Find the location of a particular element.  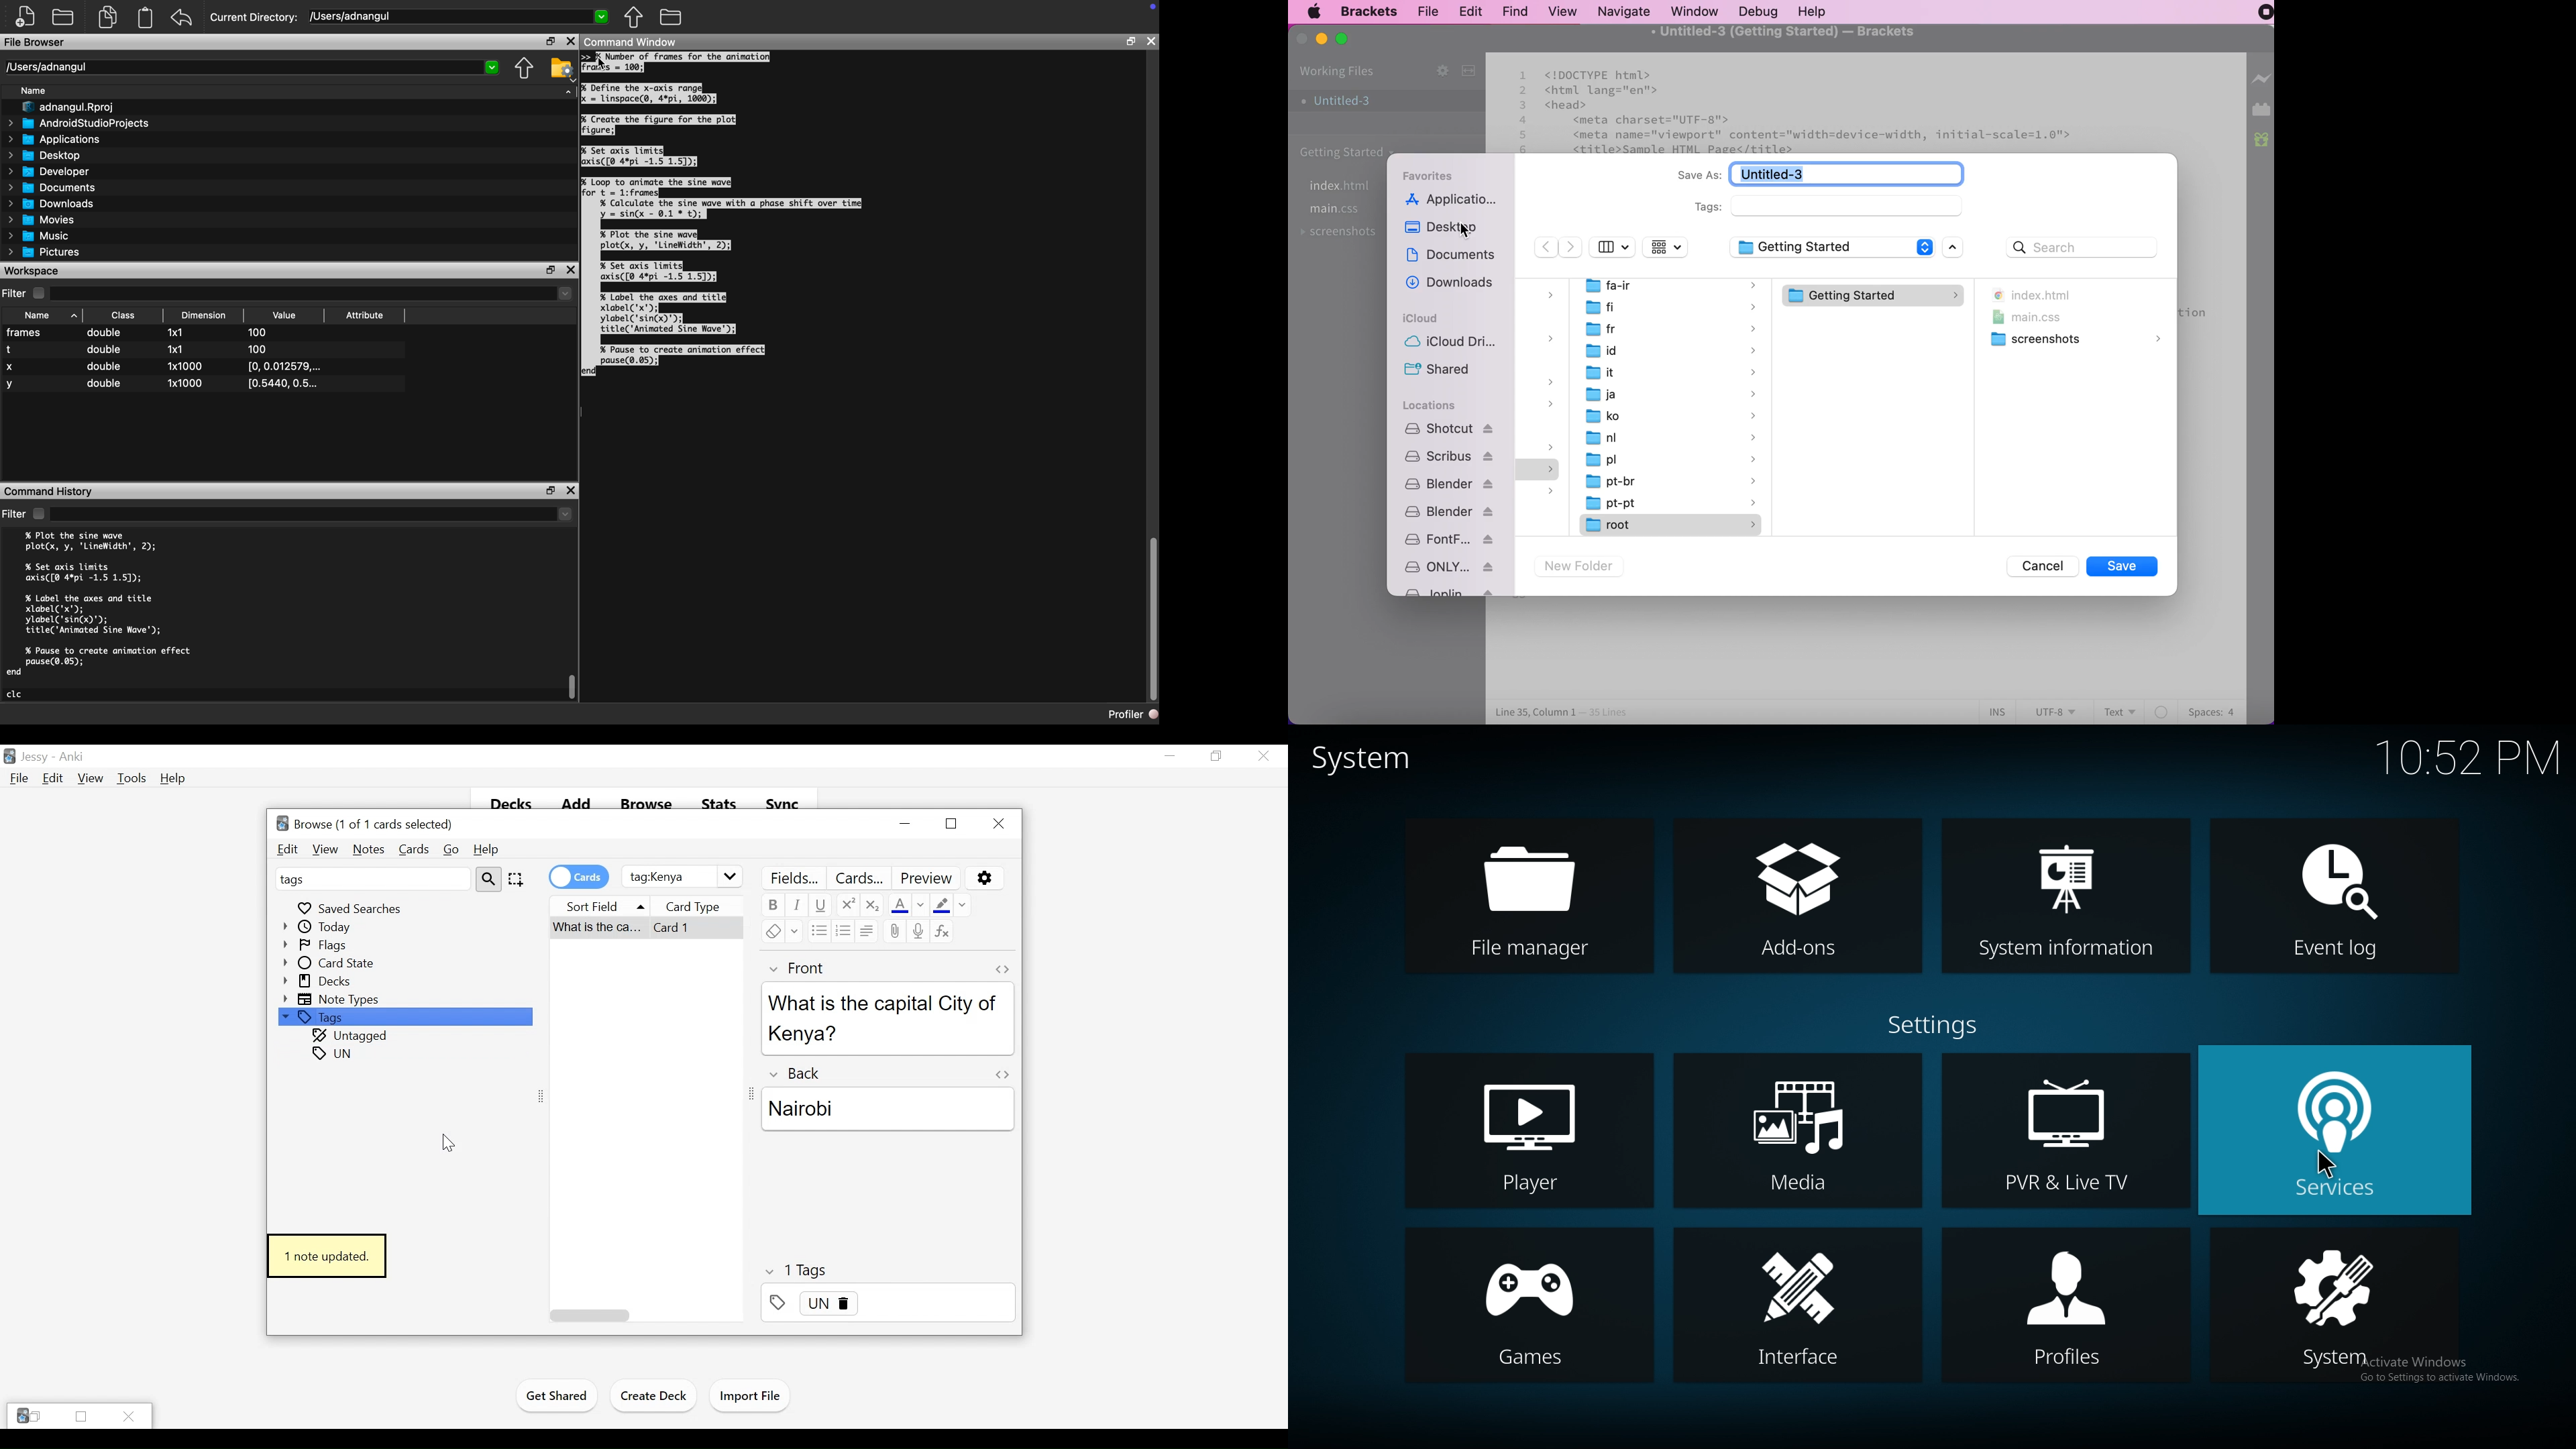

File is located at coordinates (17, 779).